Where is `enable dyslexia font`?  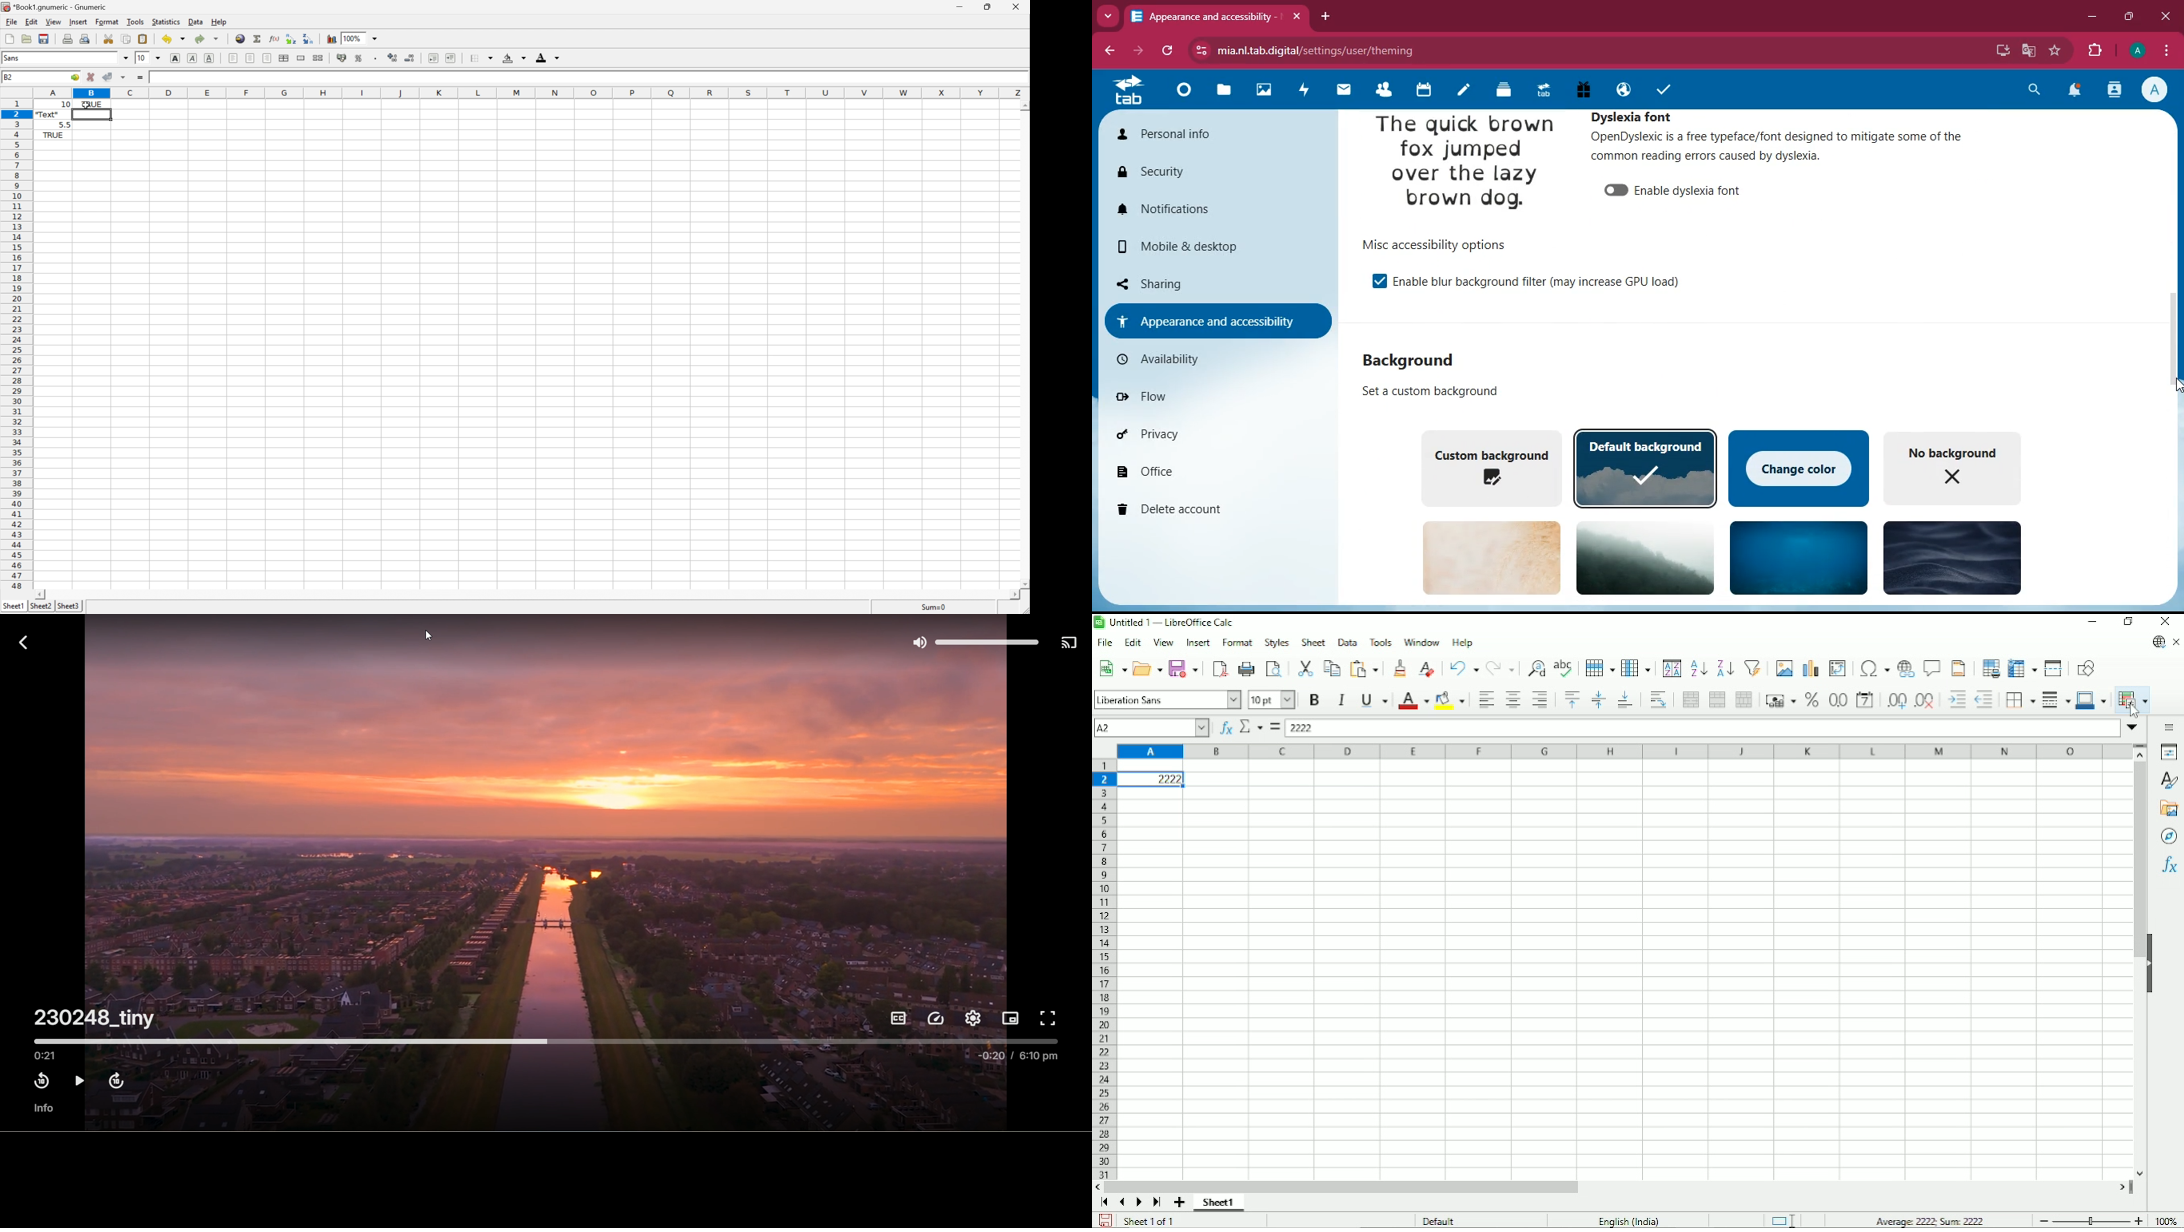
enable dyslexia font is located at coordinates (1694, 190).